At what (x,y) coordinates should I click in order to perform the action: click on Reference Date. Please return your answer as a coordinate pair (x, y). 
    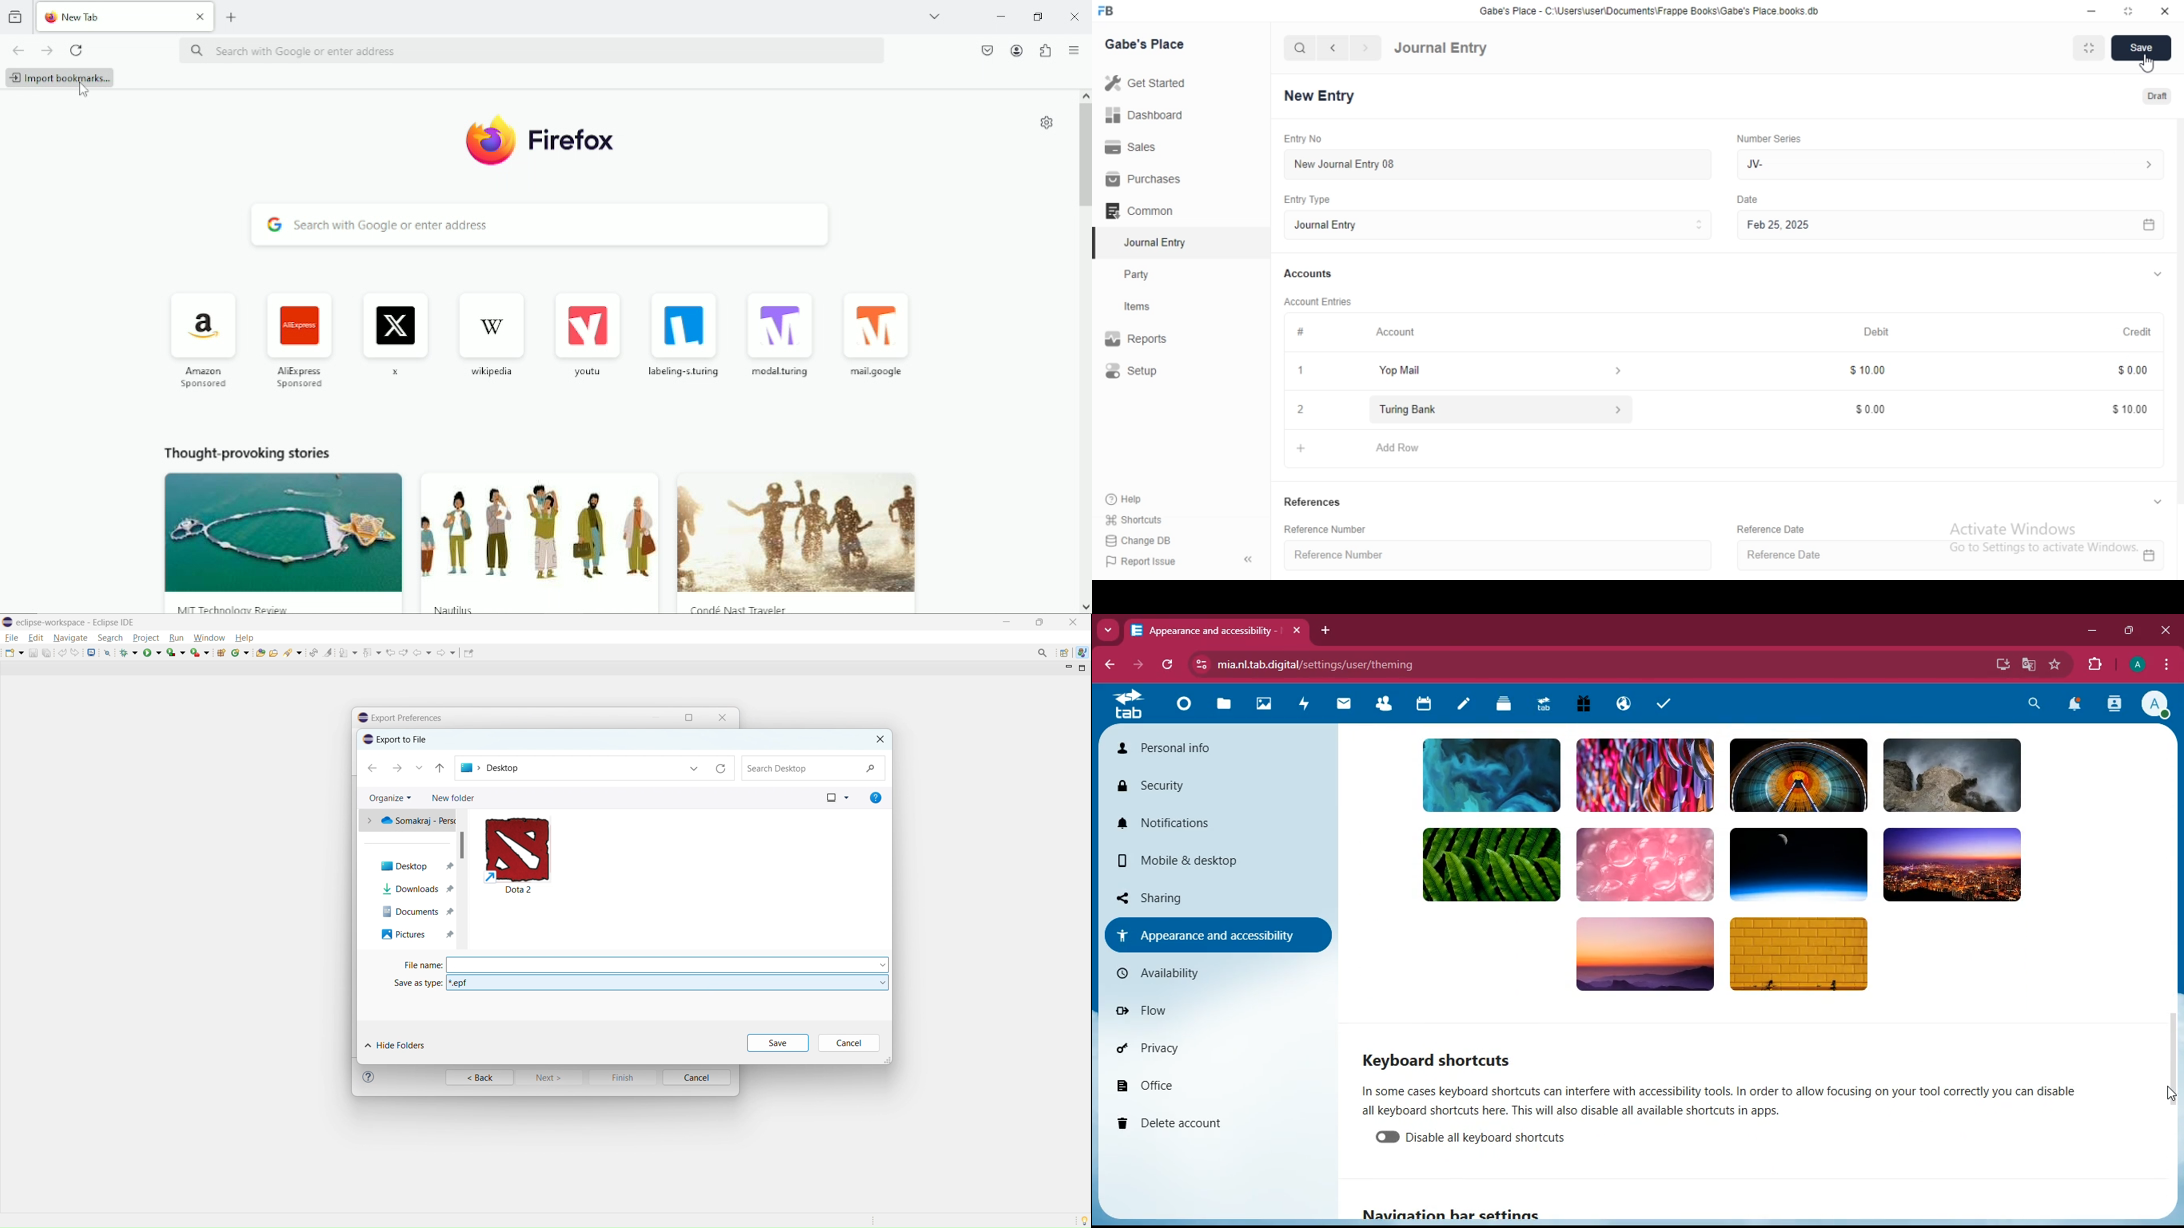
    Looking at the image, I should click on (1949, 553).